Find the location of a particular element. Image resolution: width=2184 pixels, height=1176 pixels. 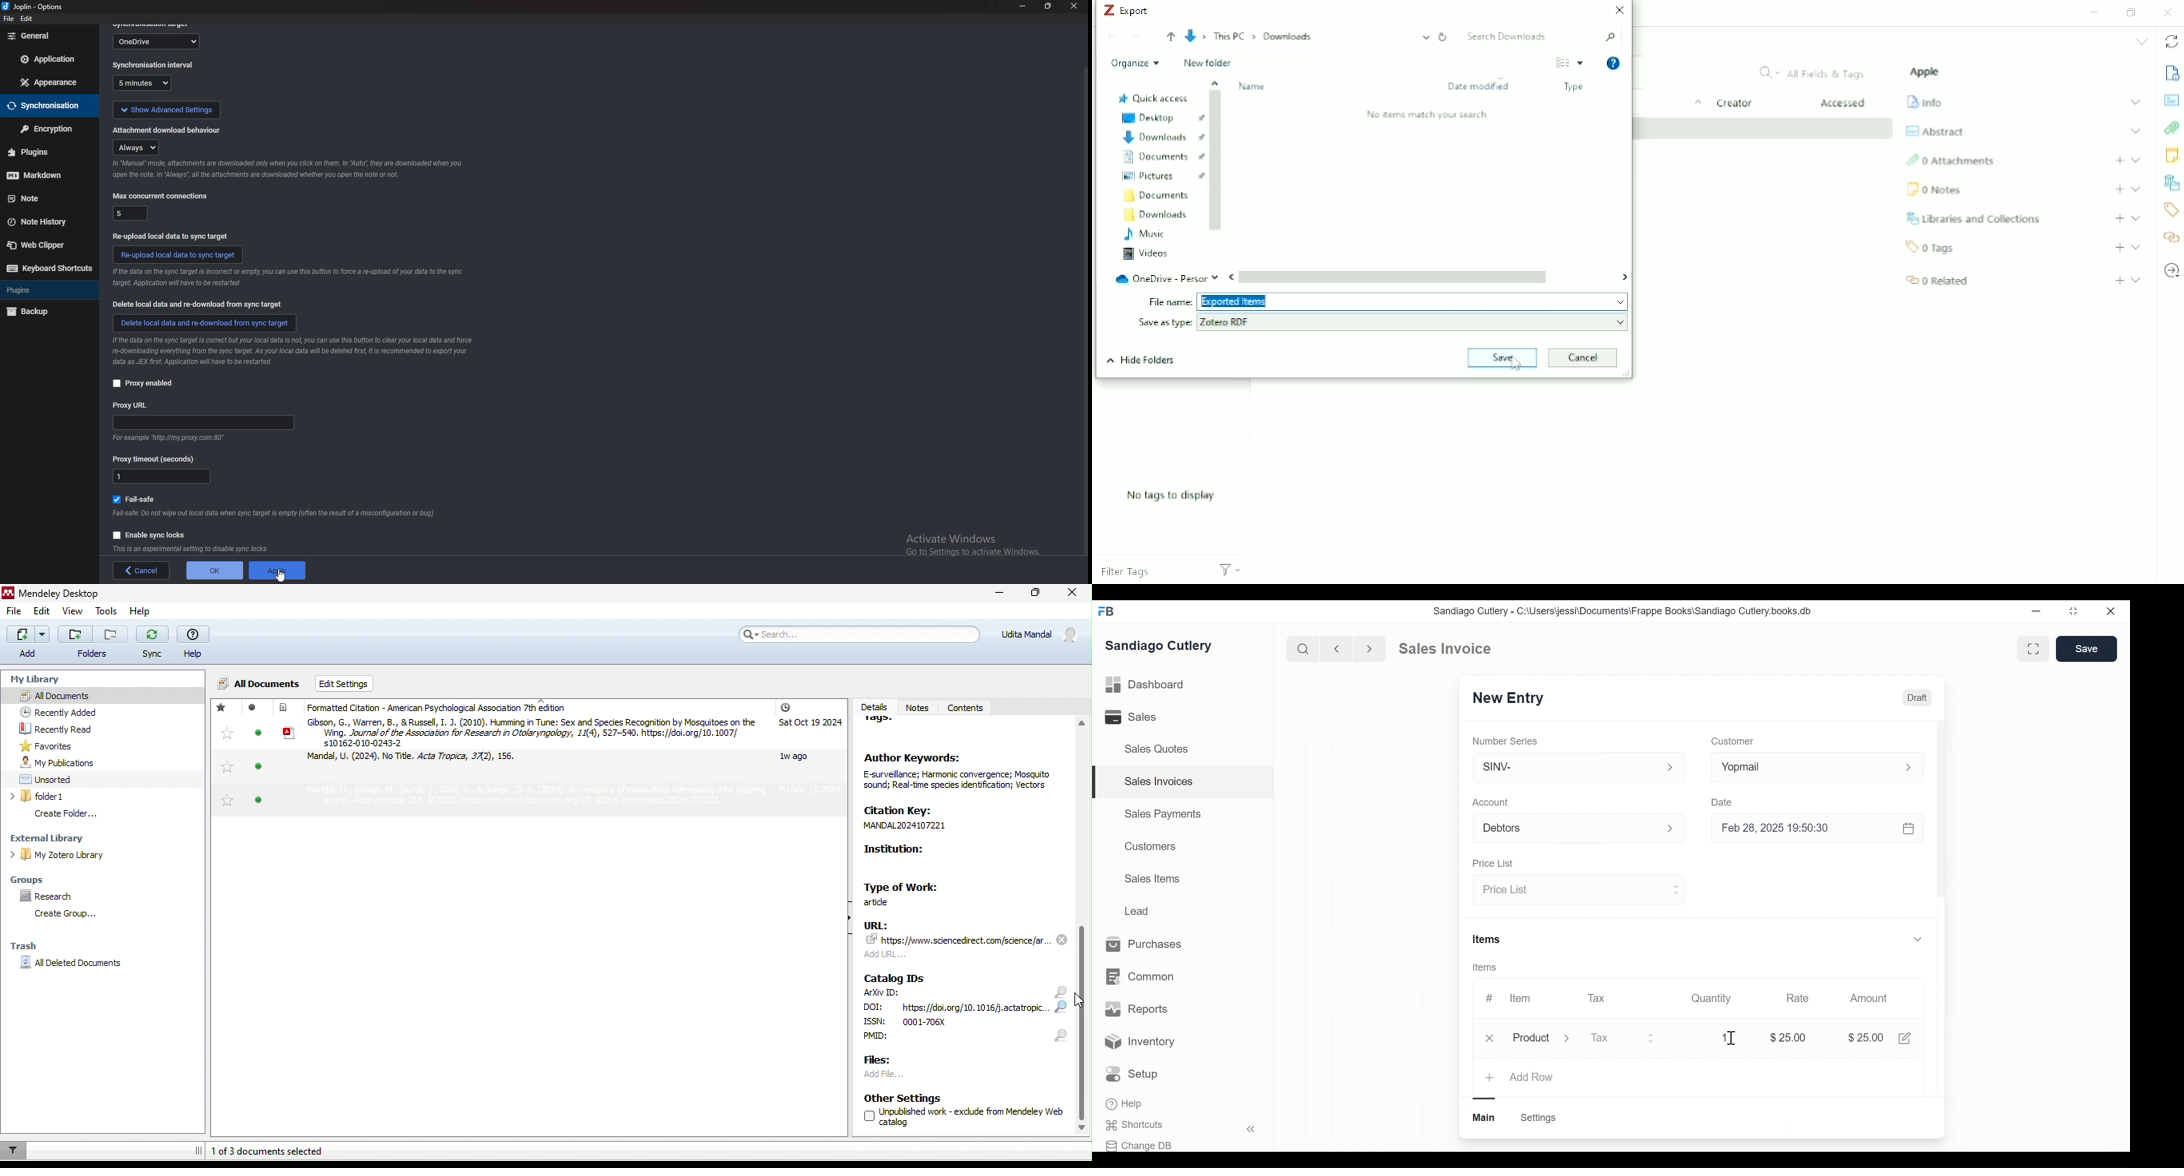

info is located at coordinates (276, 514).